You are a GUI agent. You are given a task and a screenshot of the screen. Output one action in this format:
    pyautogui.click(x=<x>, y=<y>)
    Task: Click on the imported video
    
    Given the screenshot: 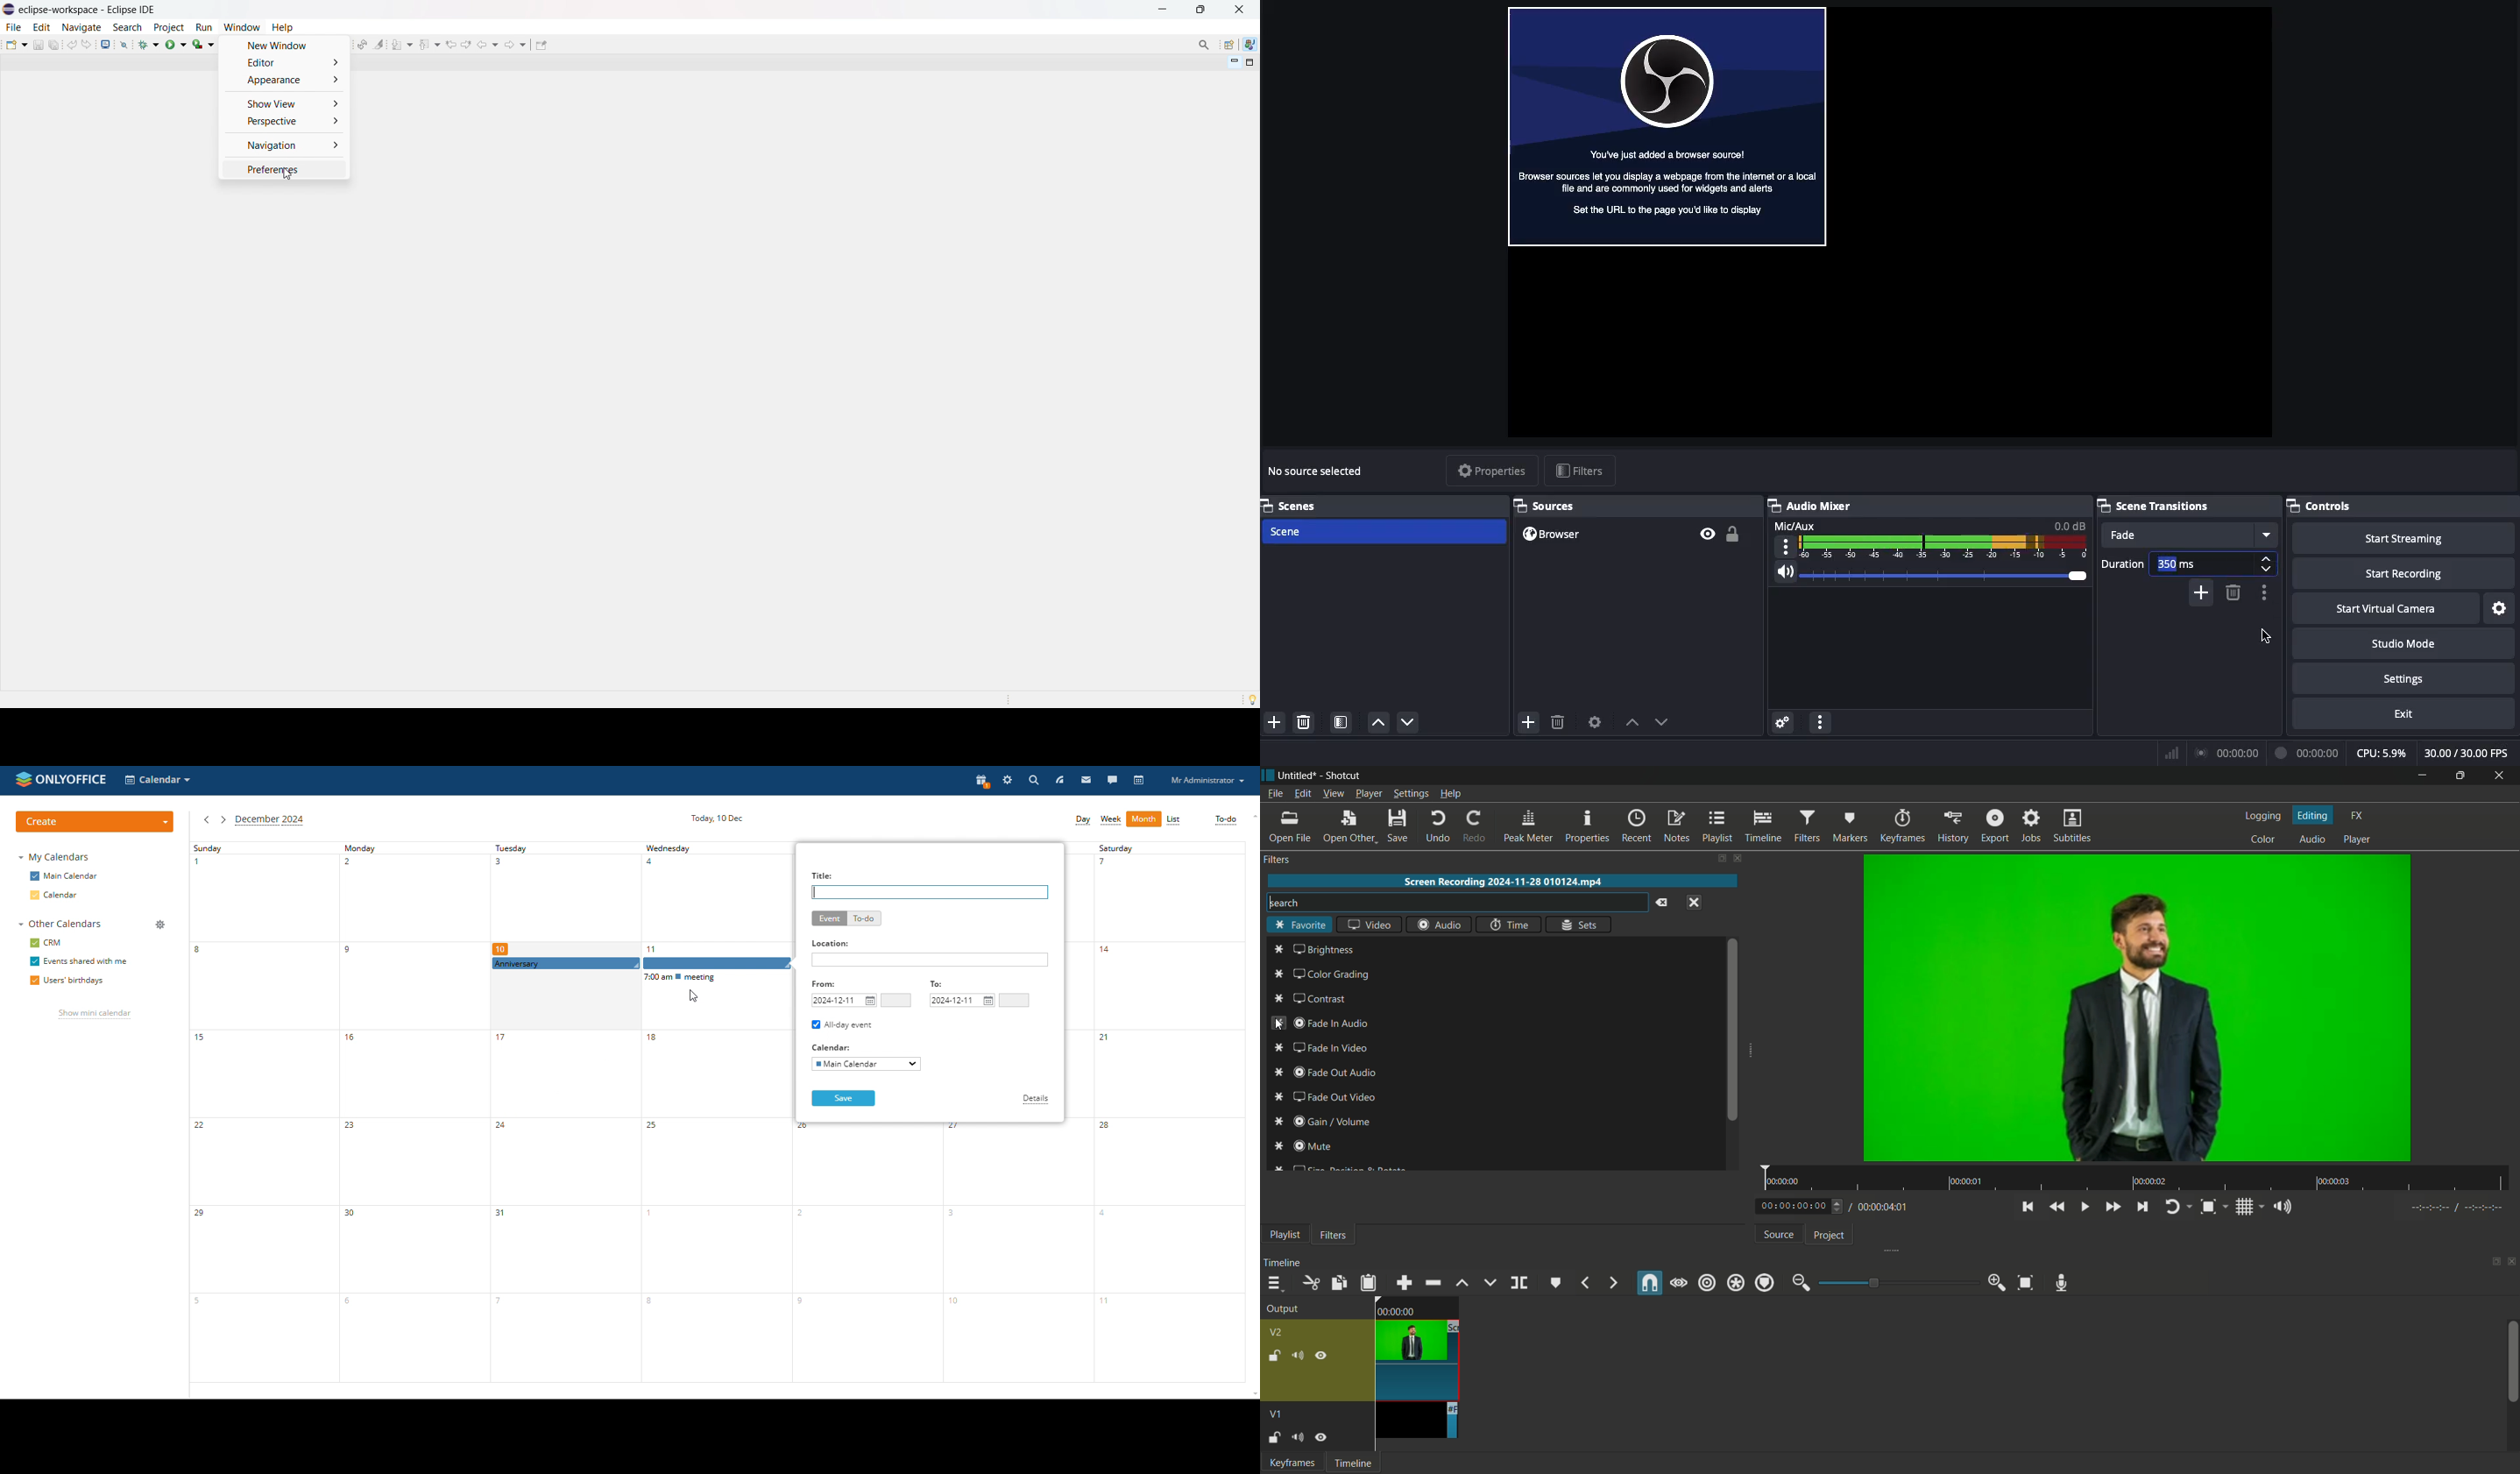 What is the action you would take?
    pyautogui.click(x=2137, y=1009)
    